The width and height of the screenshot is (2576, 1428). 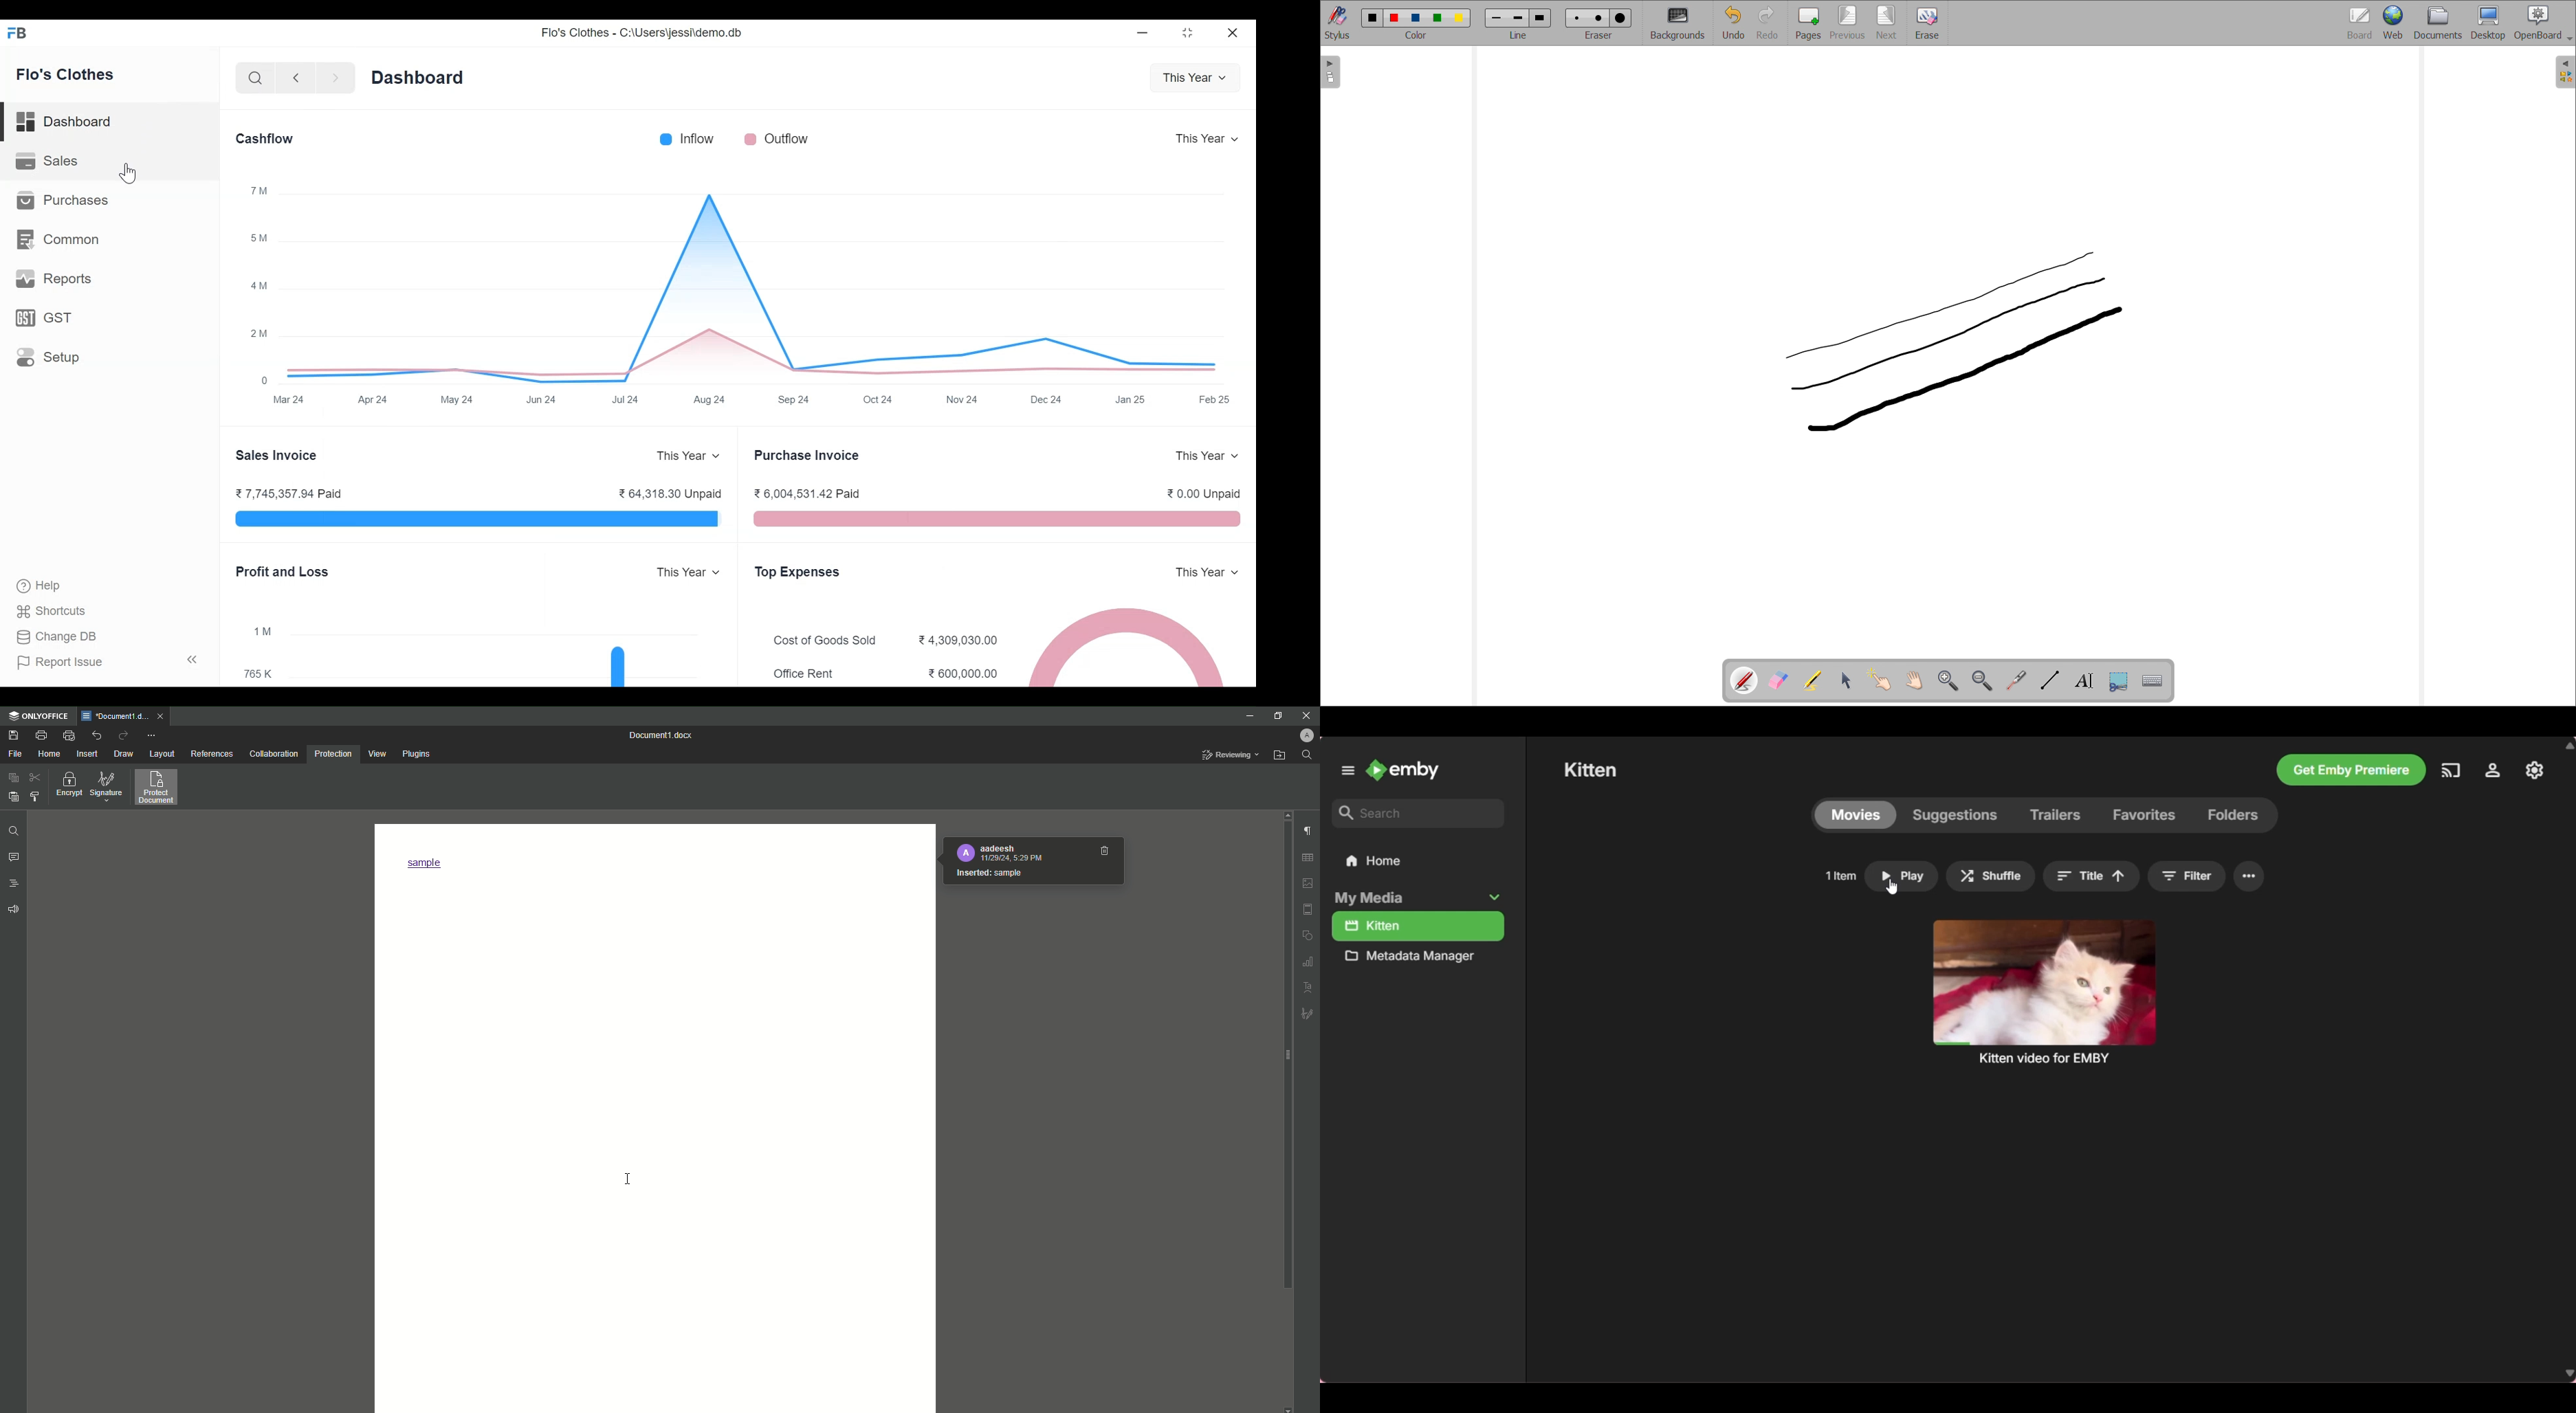 What do you see at coordinates (1202, 494) in the screenshot?
I see `0.00 Unpaid` at bounding box center [1202, 494].